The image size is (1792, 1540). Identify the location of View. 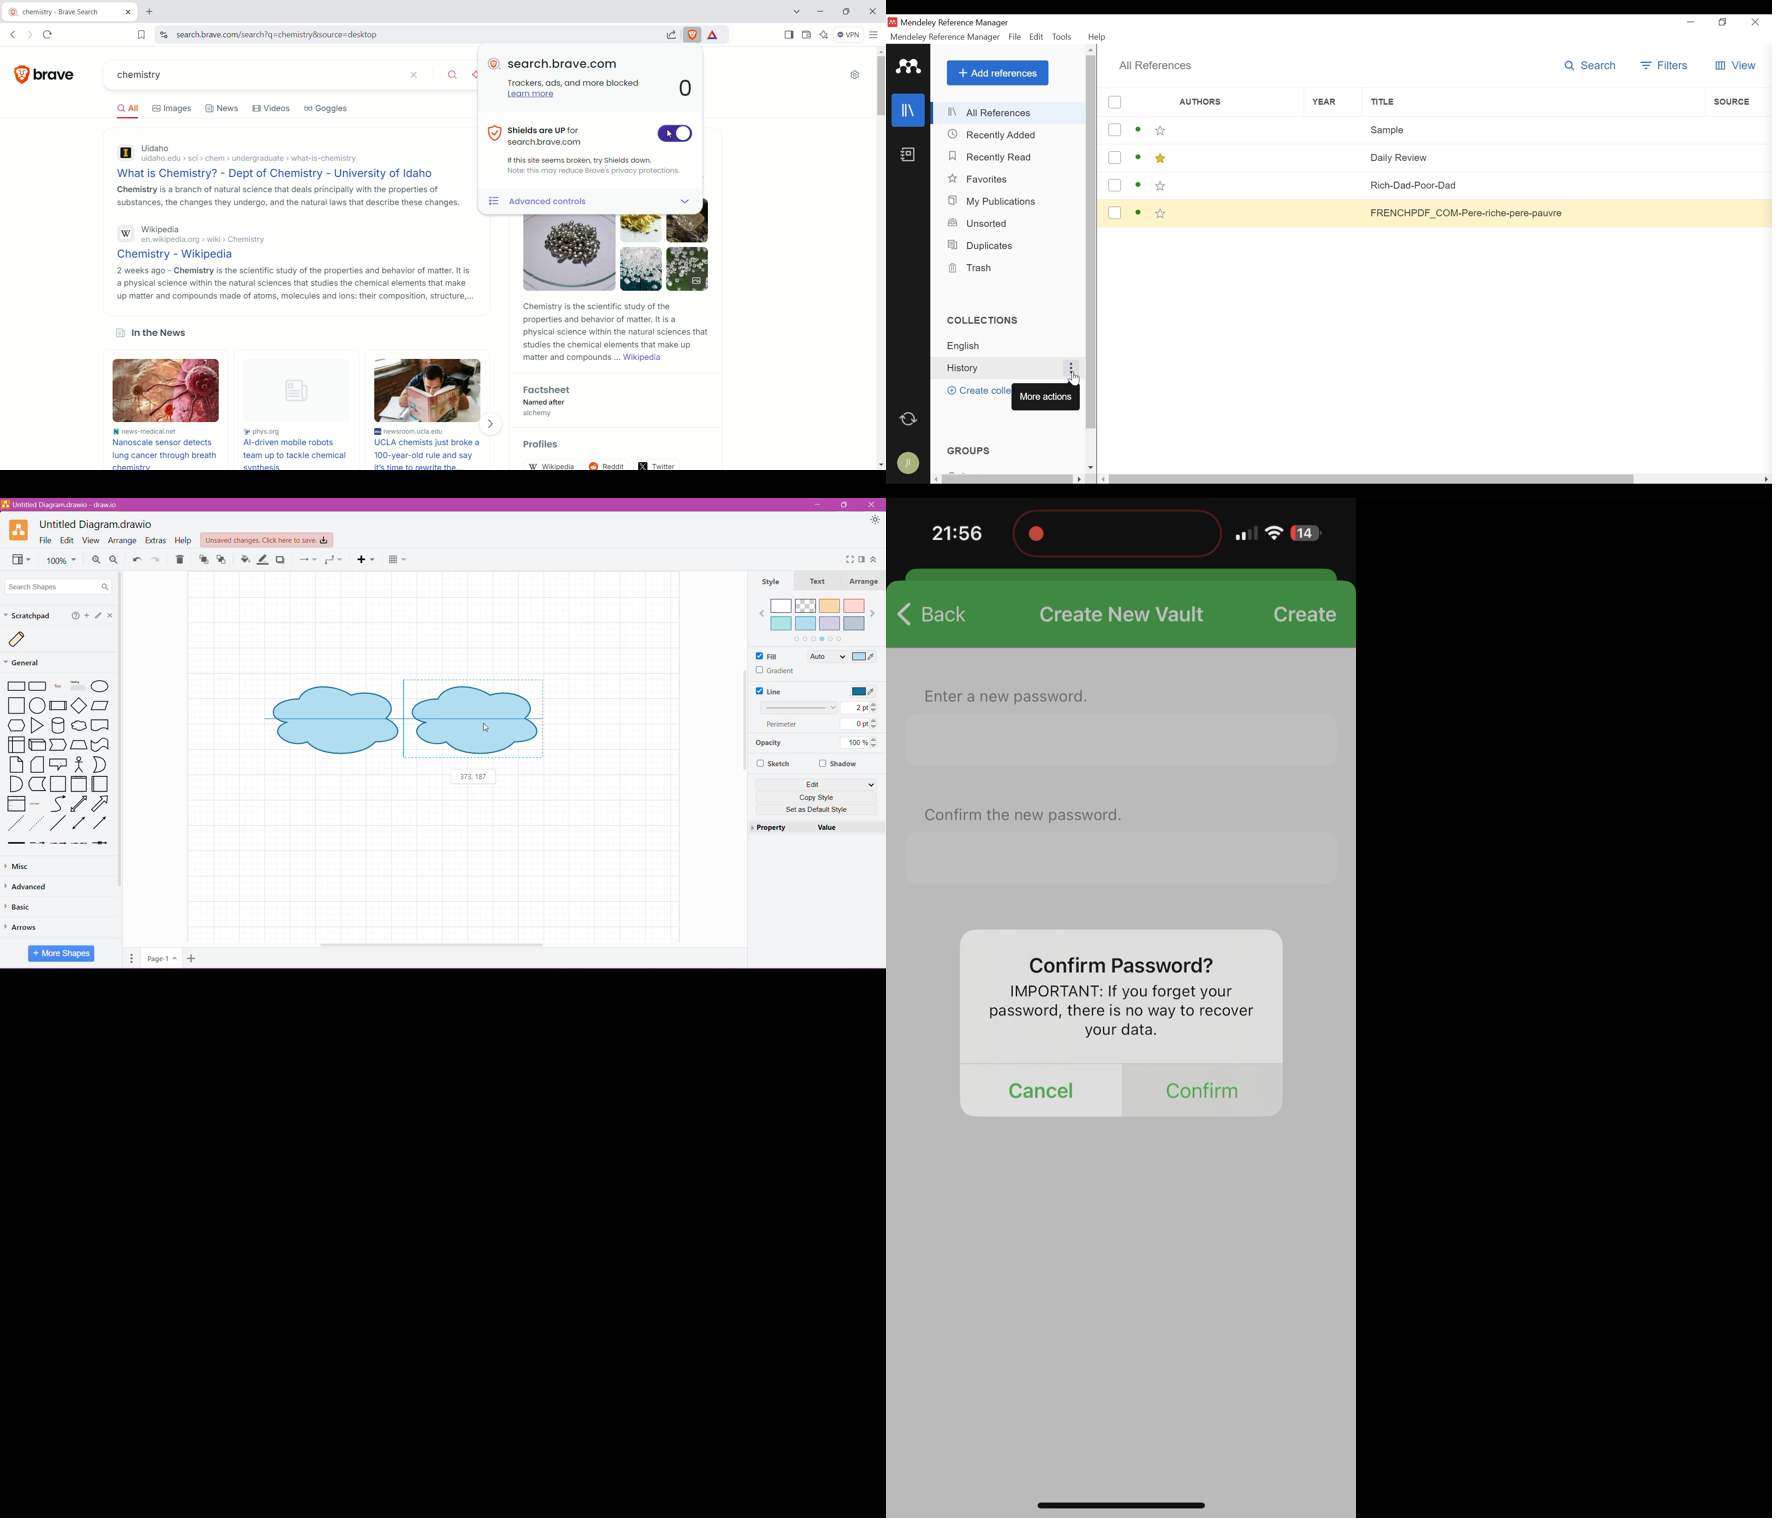
(90, 540).